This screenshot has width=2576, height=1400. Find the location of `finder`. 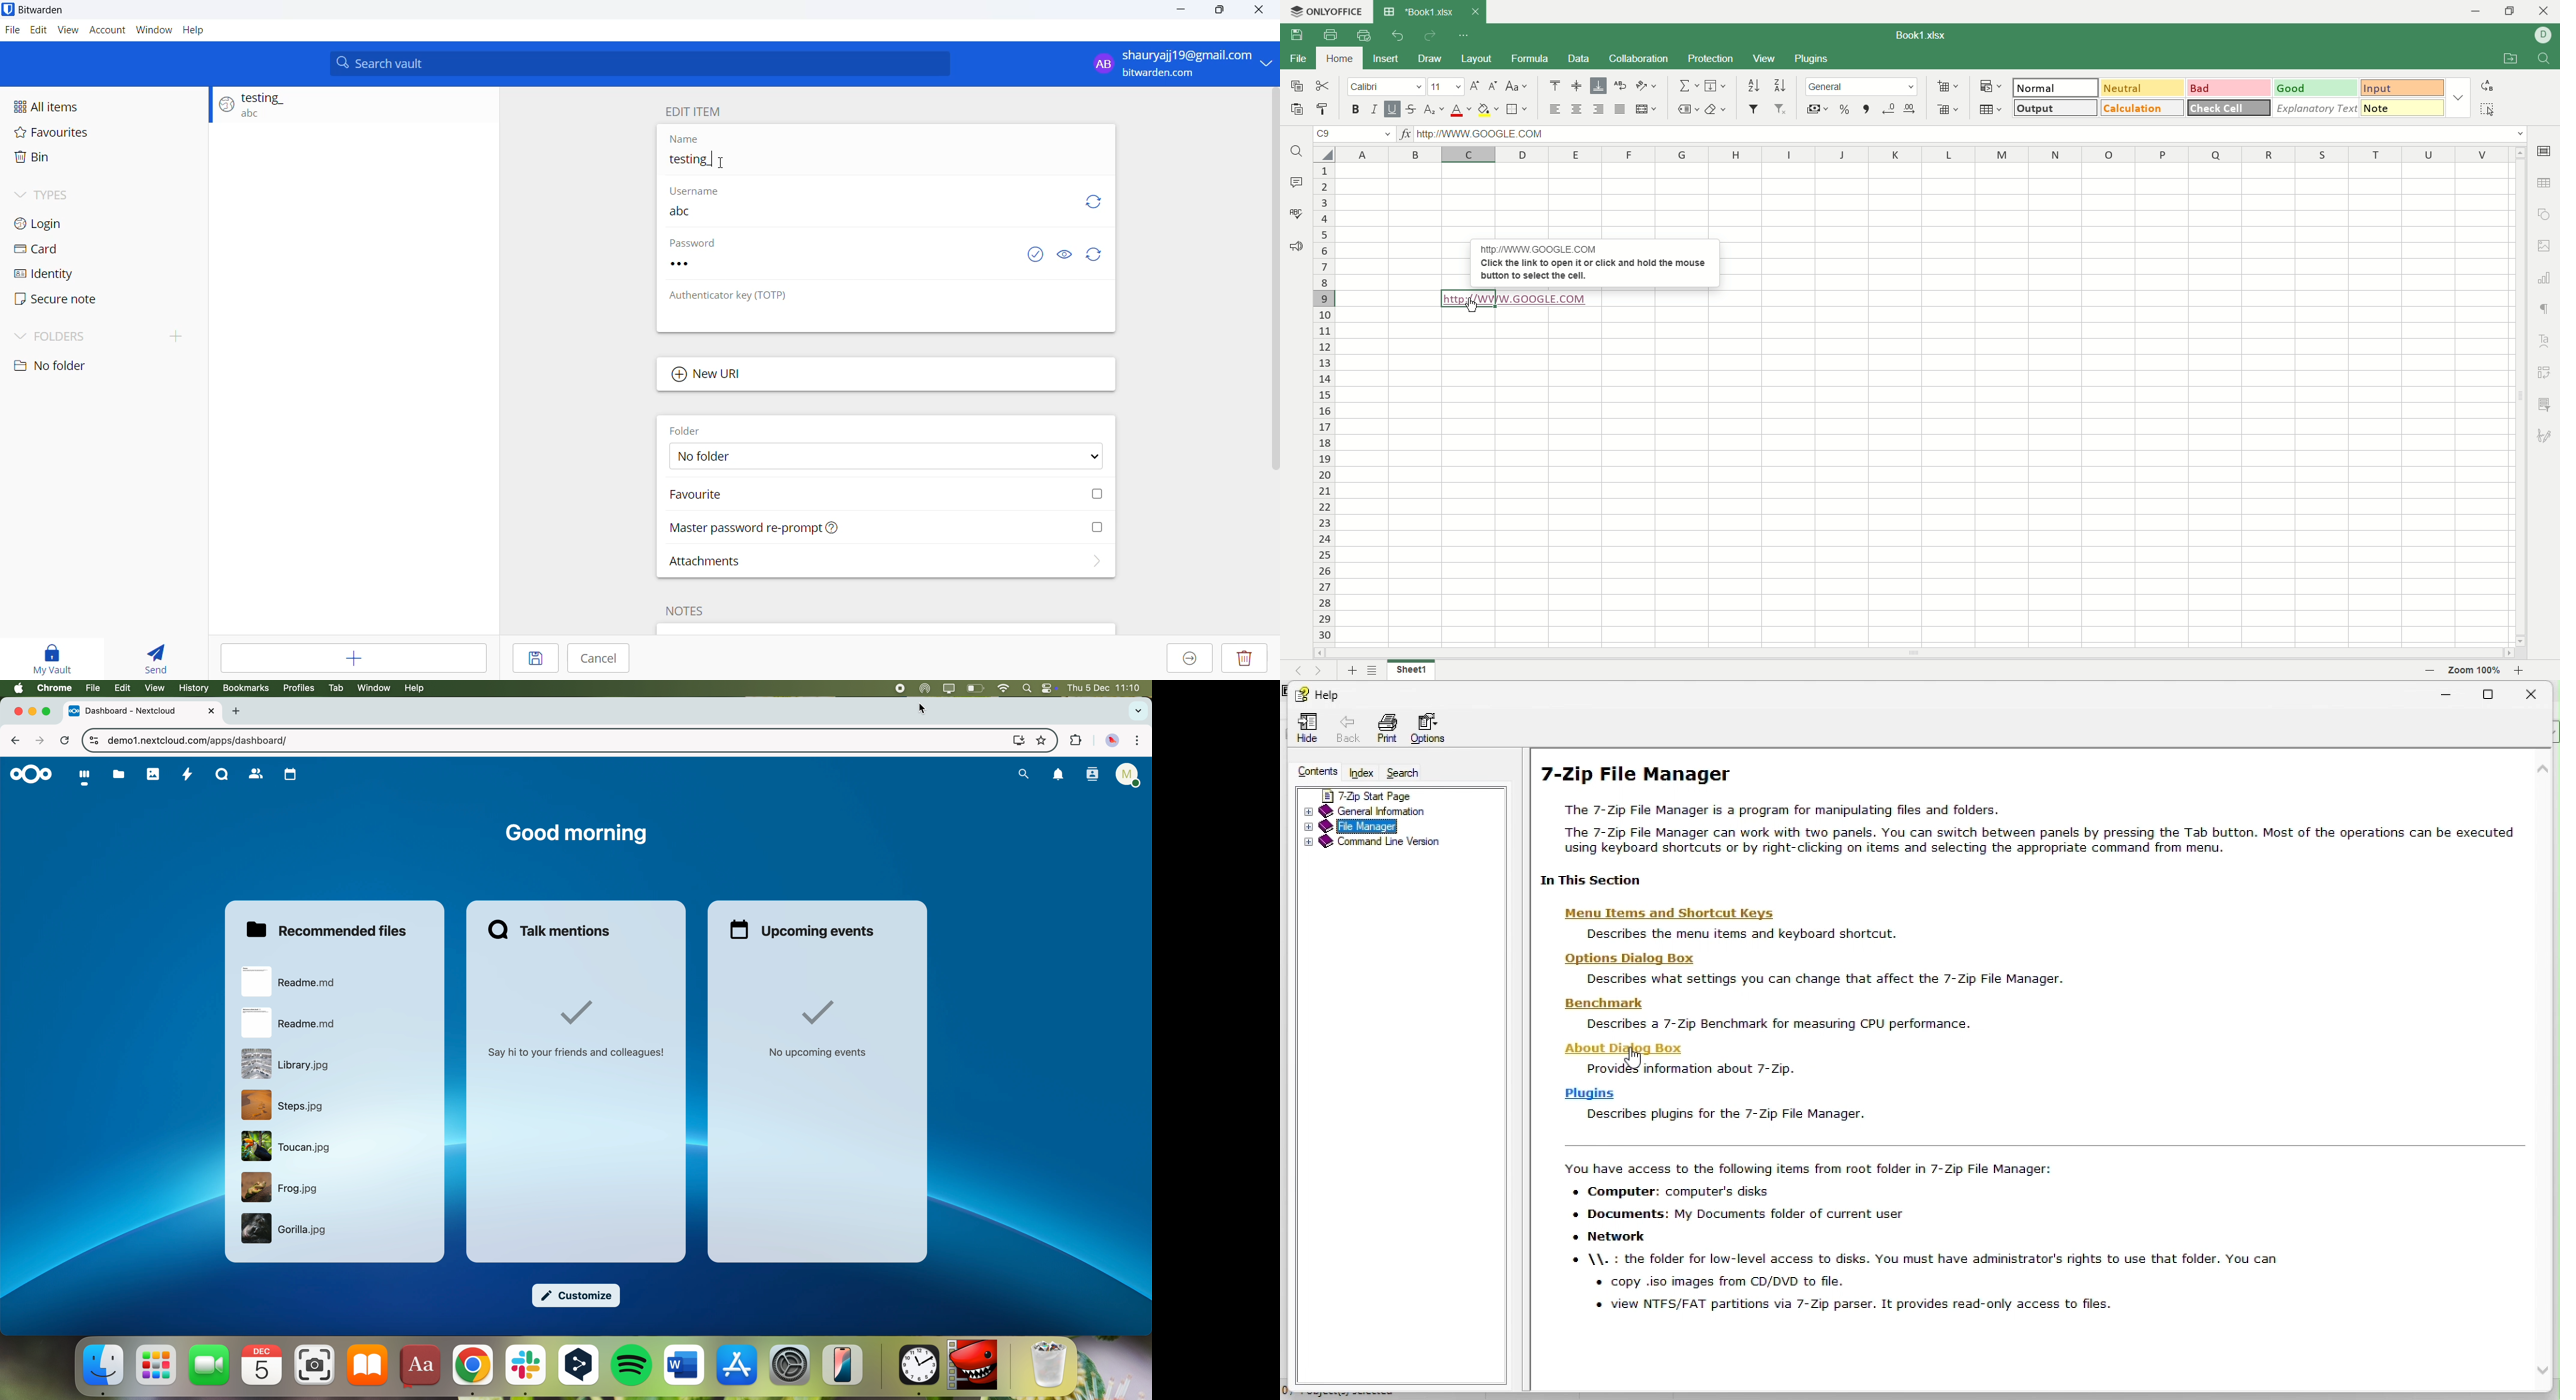

finder is located at coordinates (104, 1370).